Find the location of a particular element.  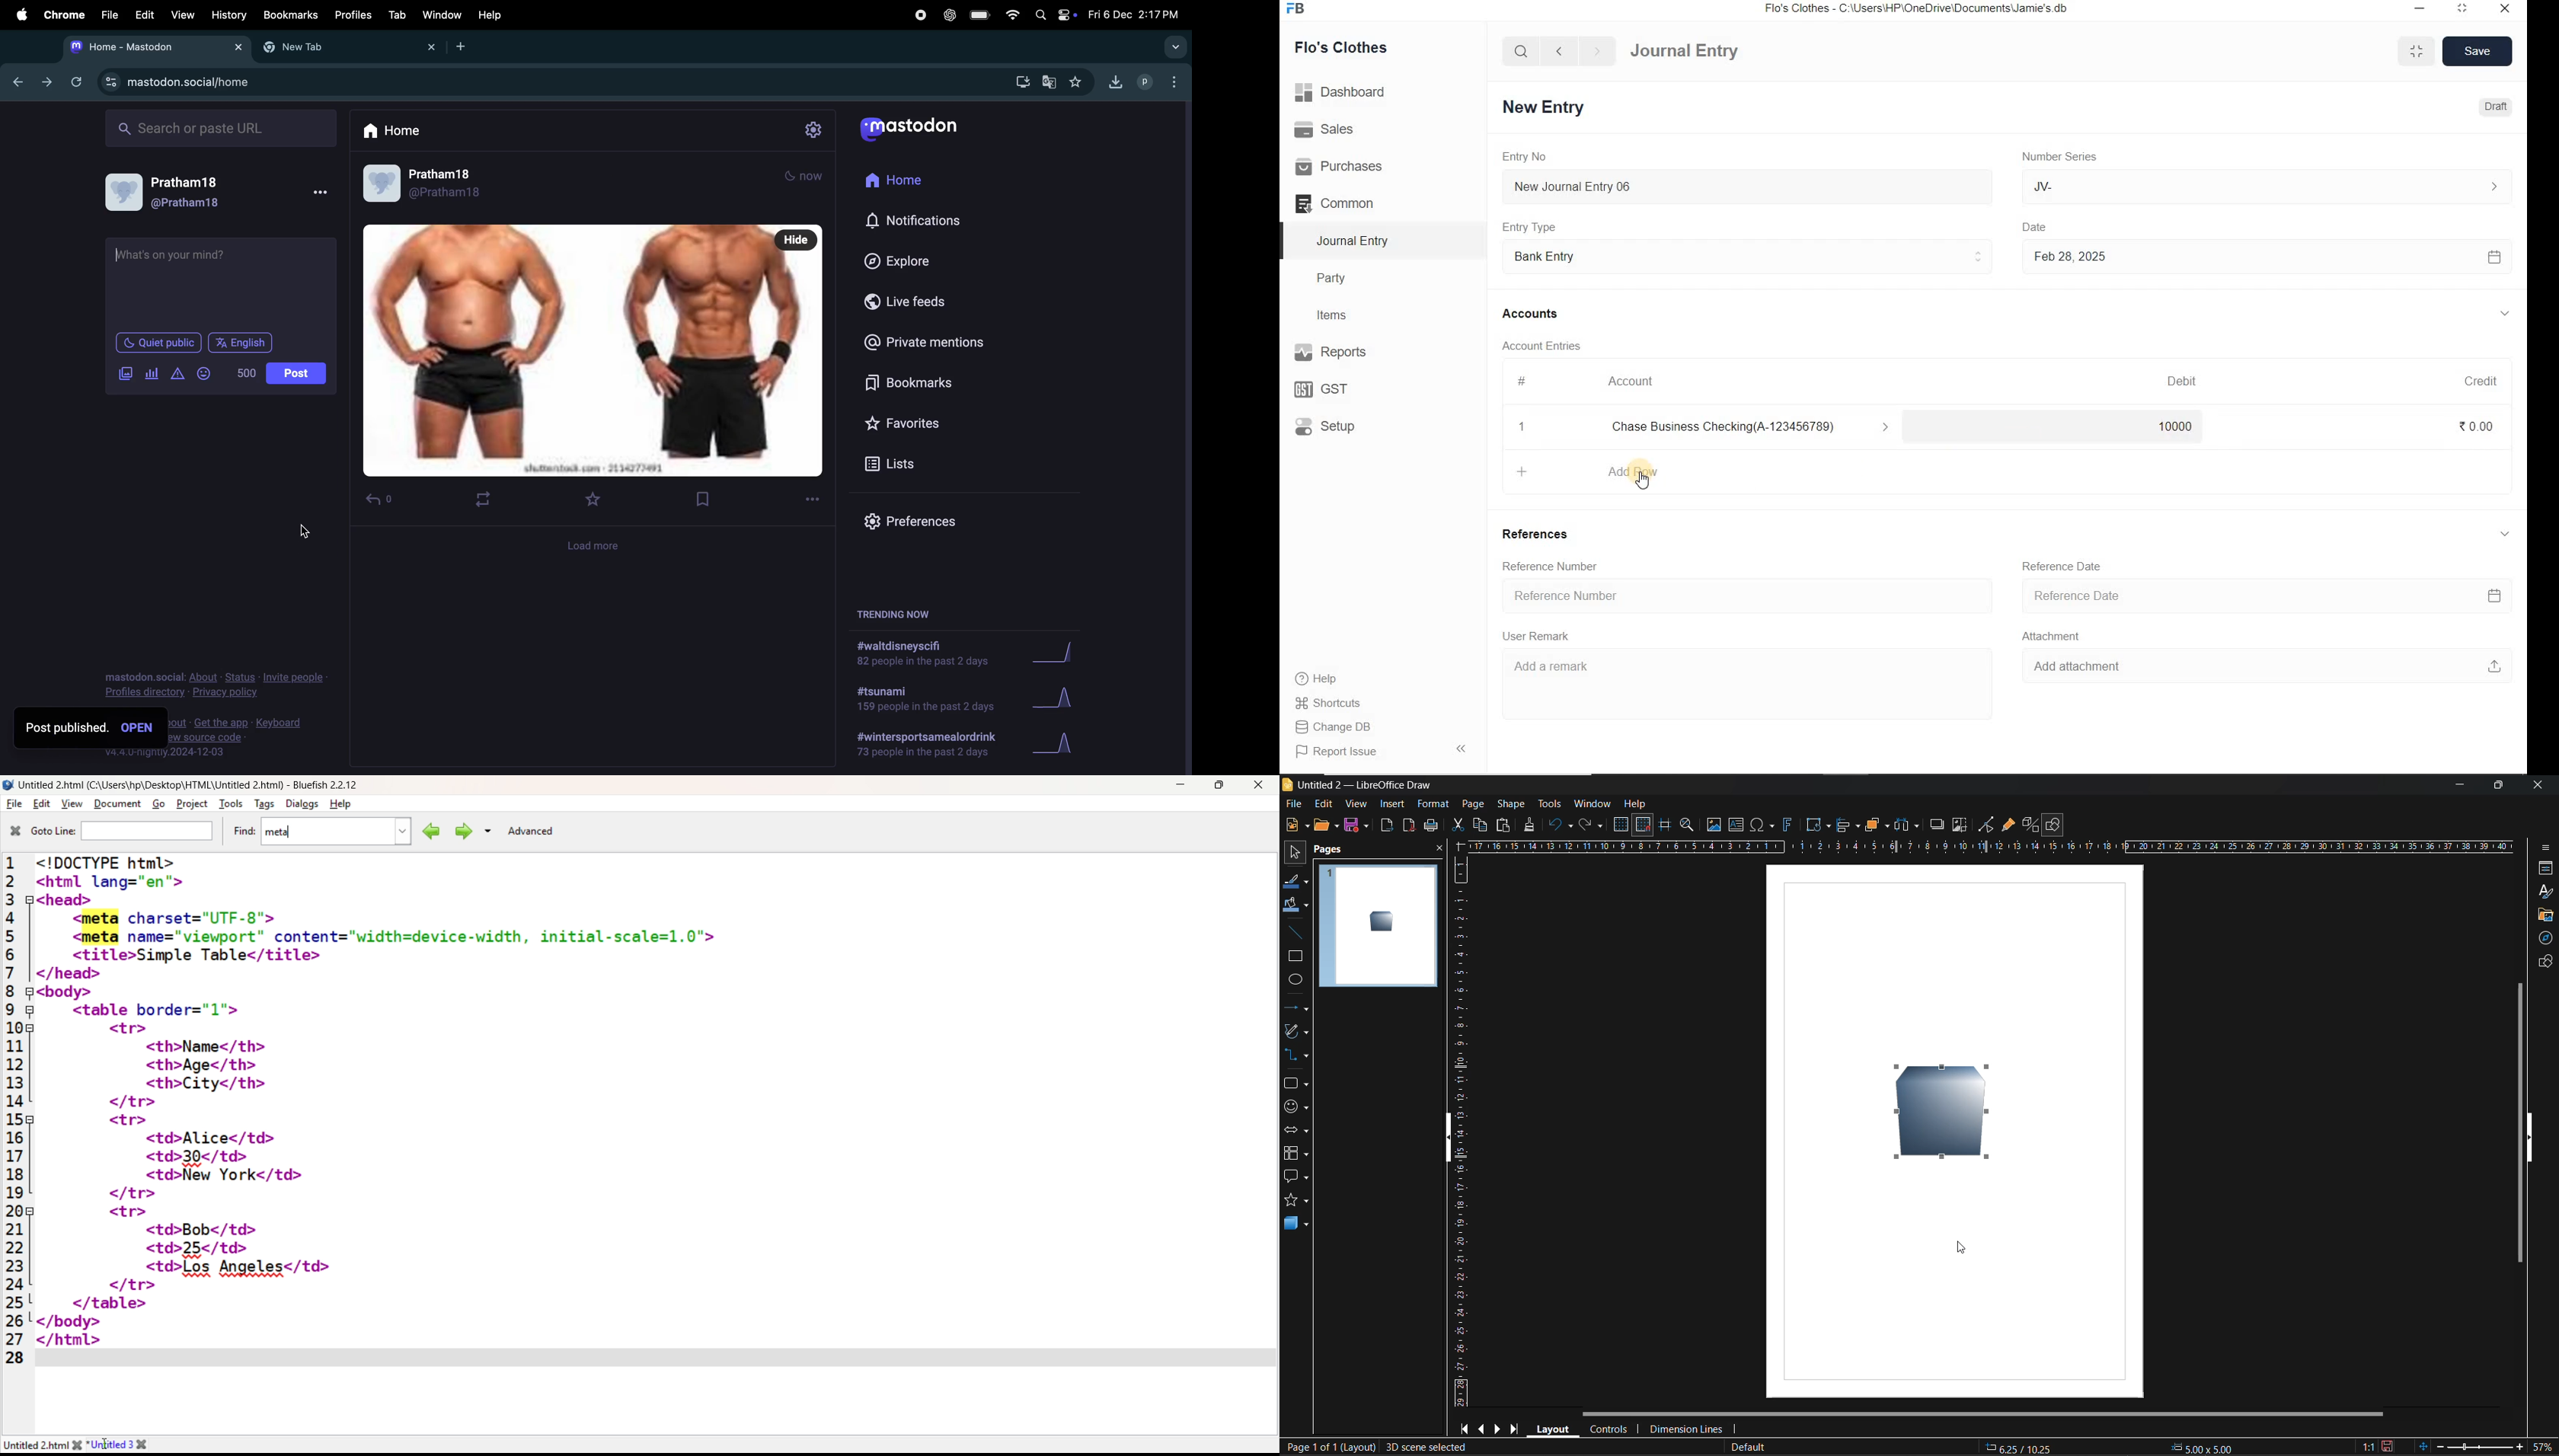

history is located at coordinates (227, 15).